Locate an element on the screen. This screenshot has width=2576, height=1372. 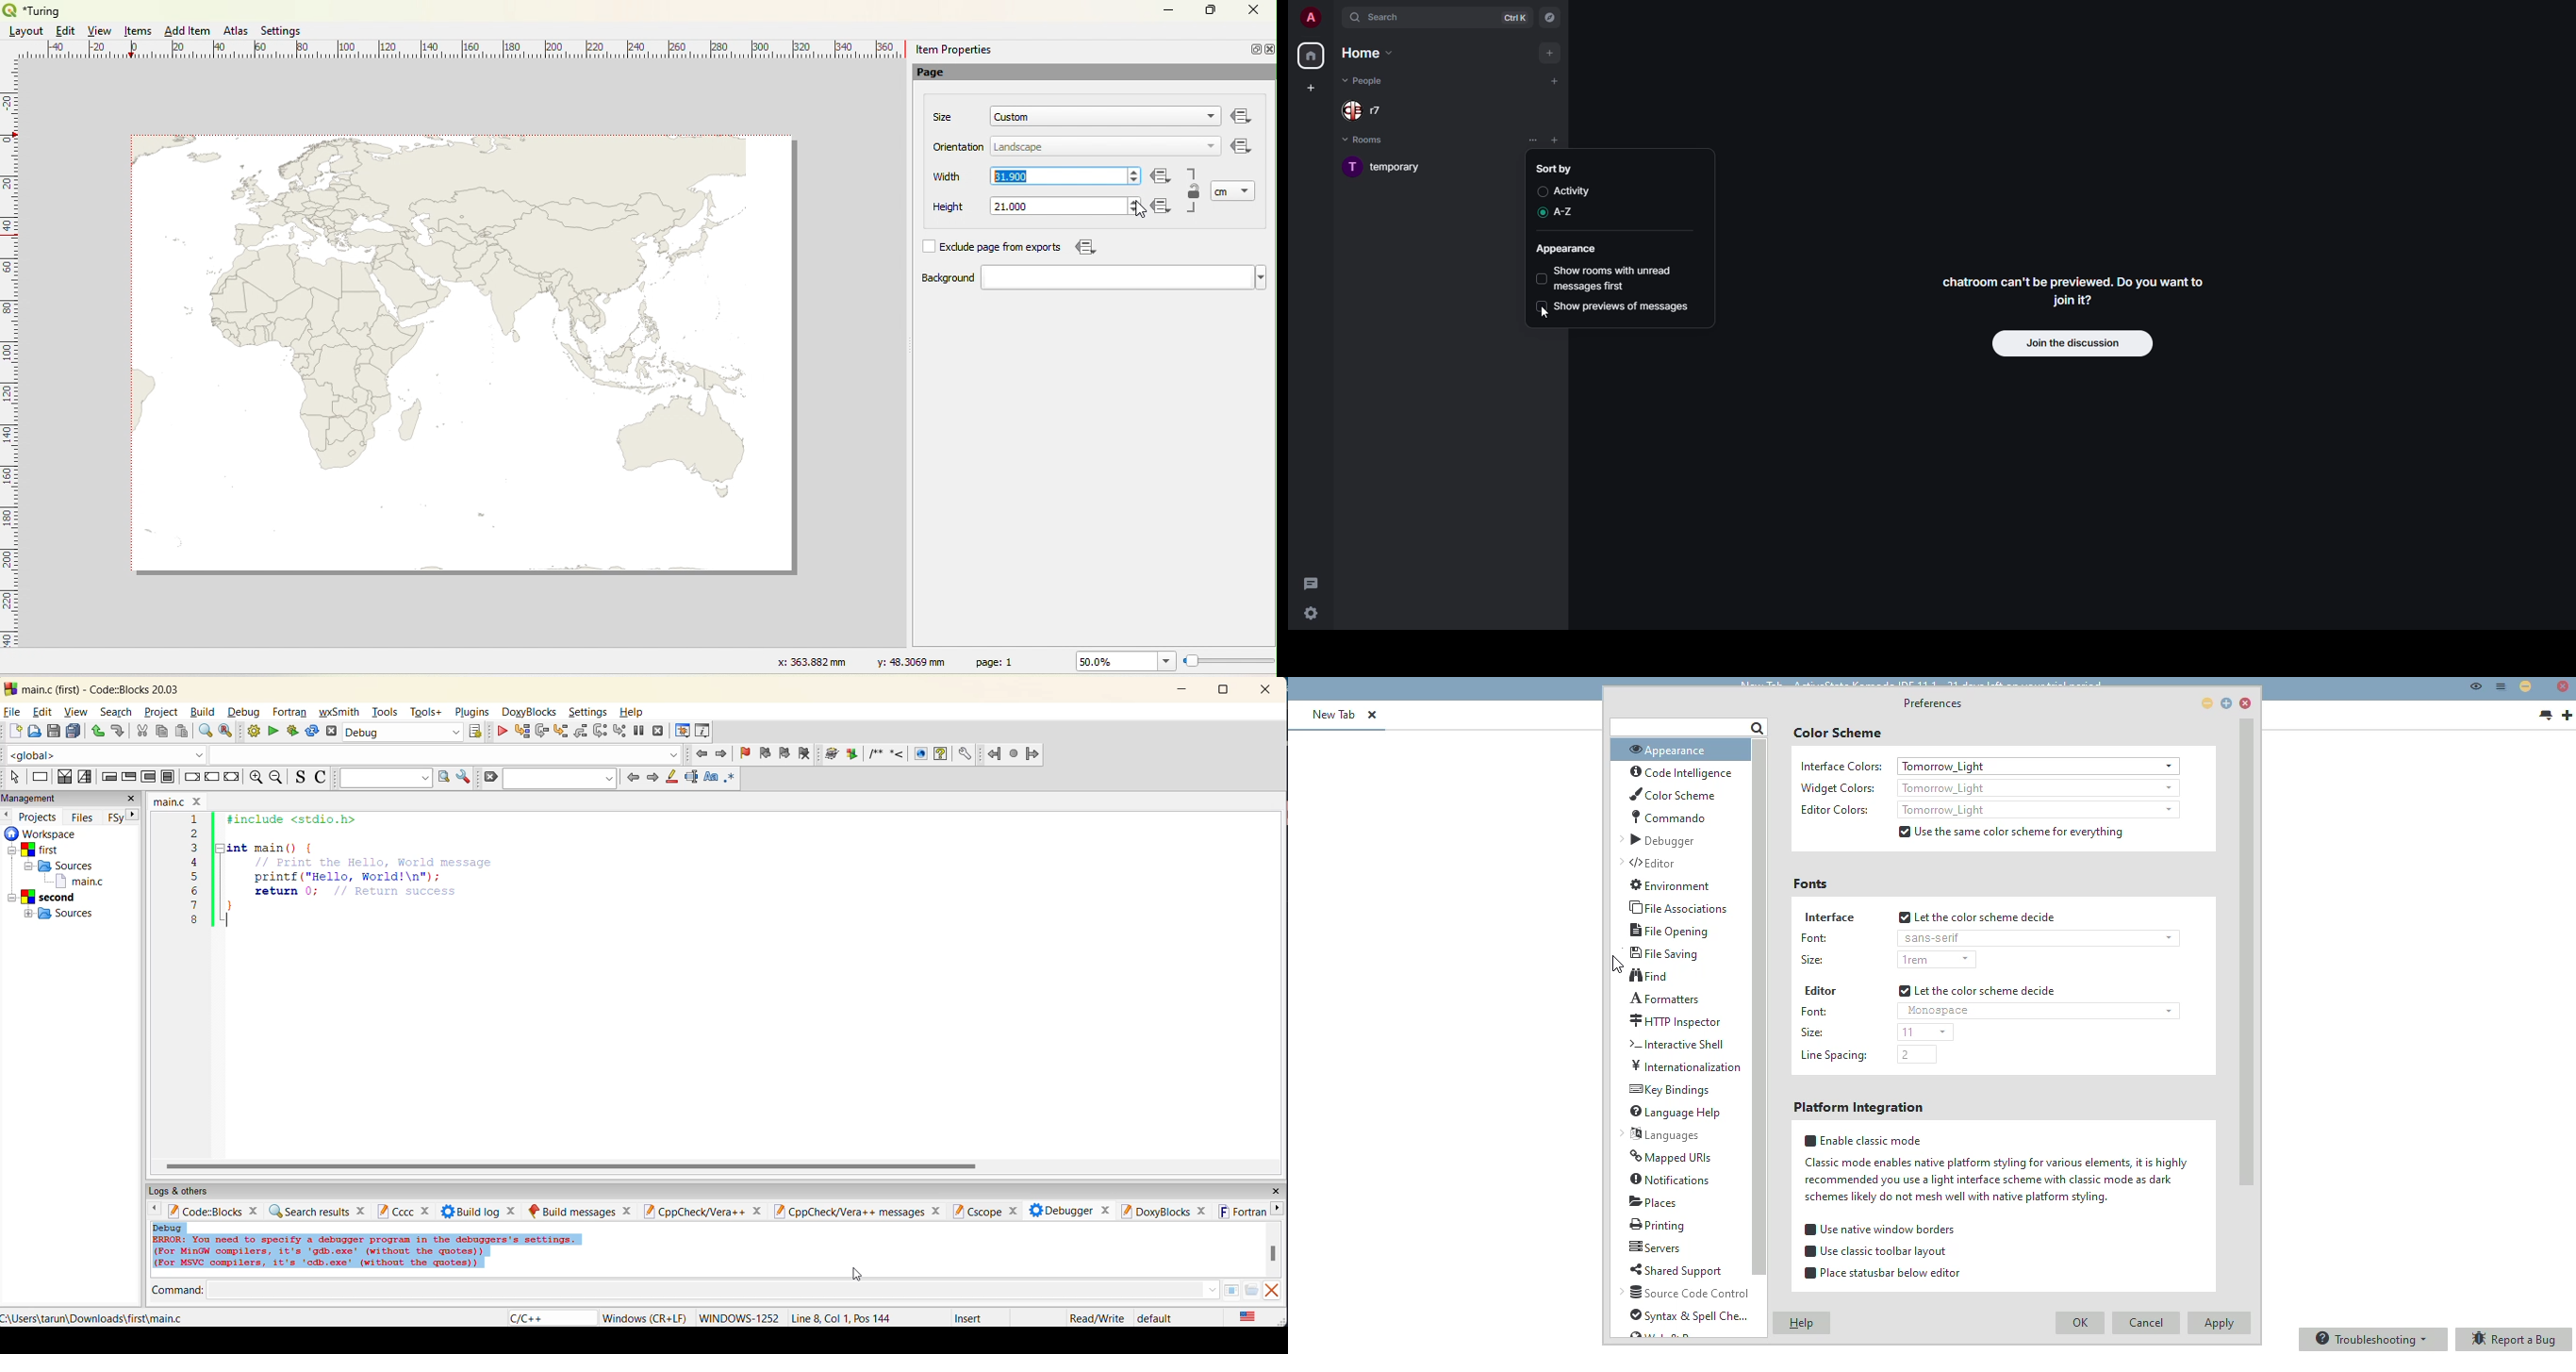
help is located at coordinates (1802, 1323).